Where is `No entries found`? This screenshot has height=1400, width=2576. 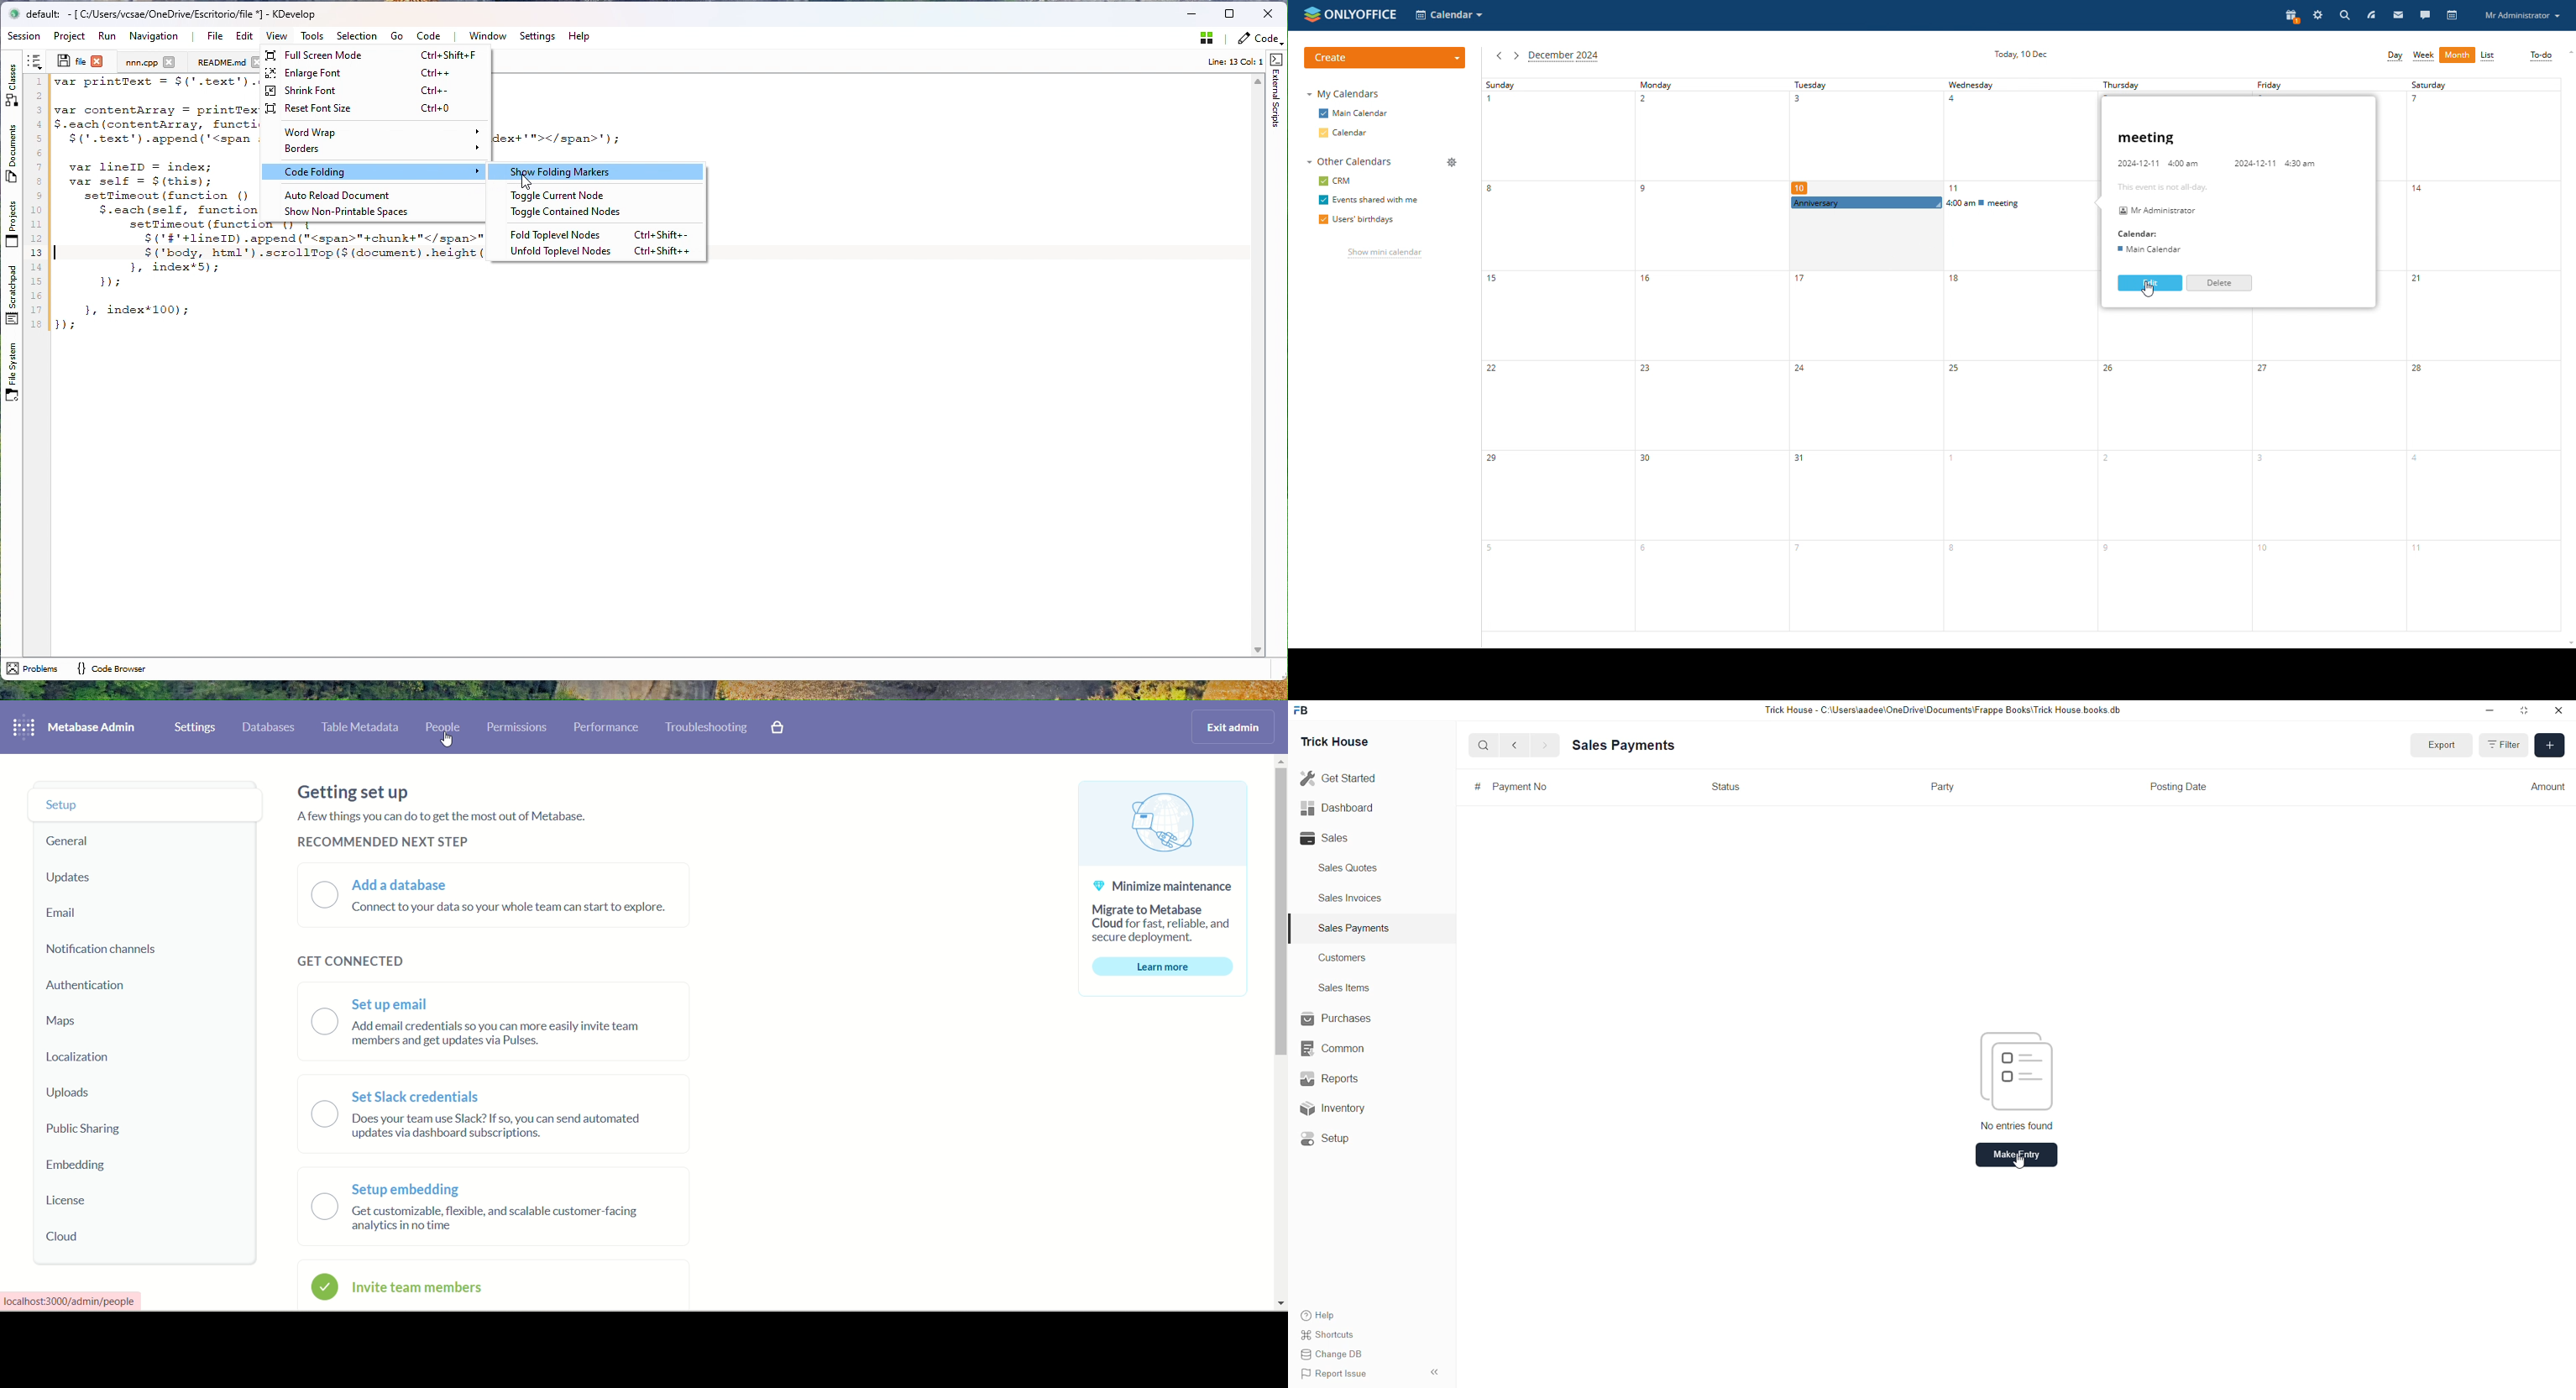
No entries found is located at coordinates (2019, 1127).